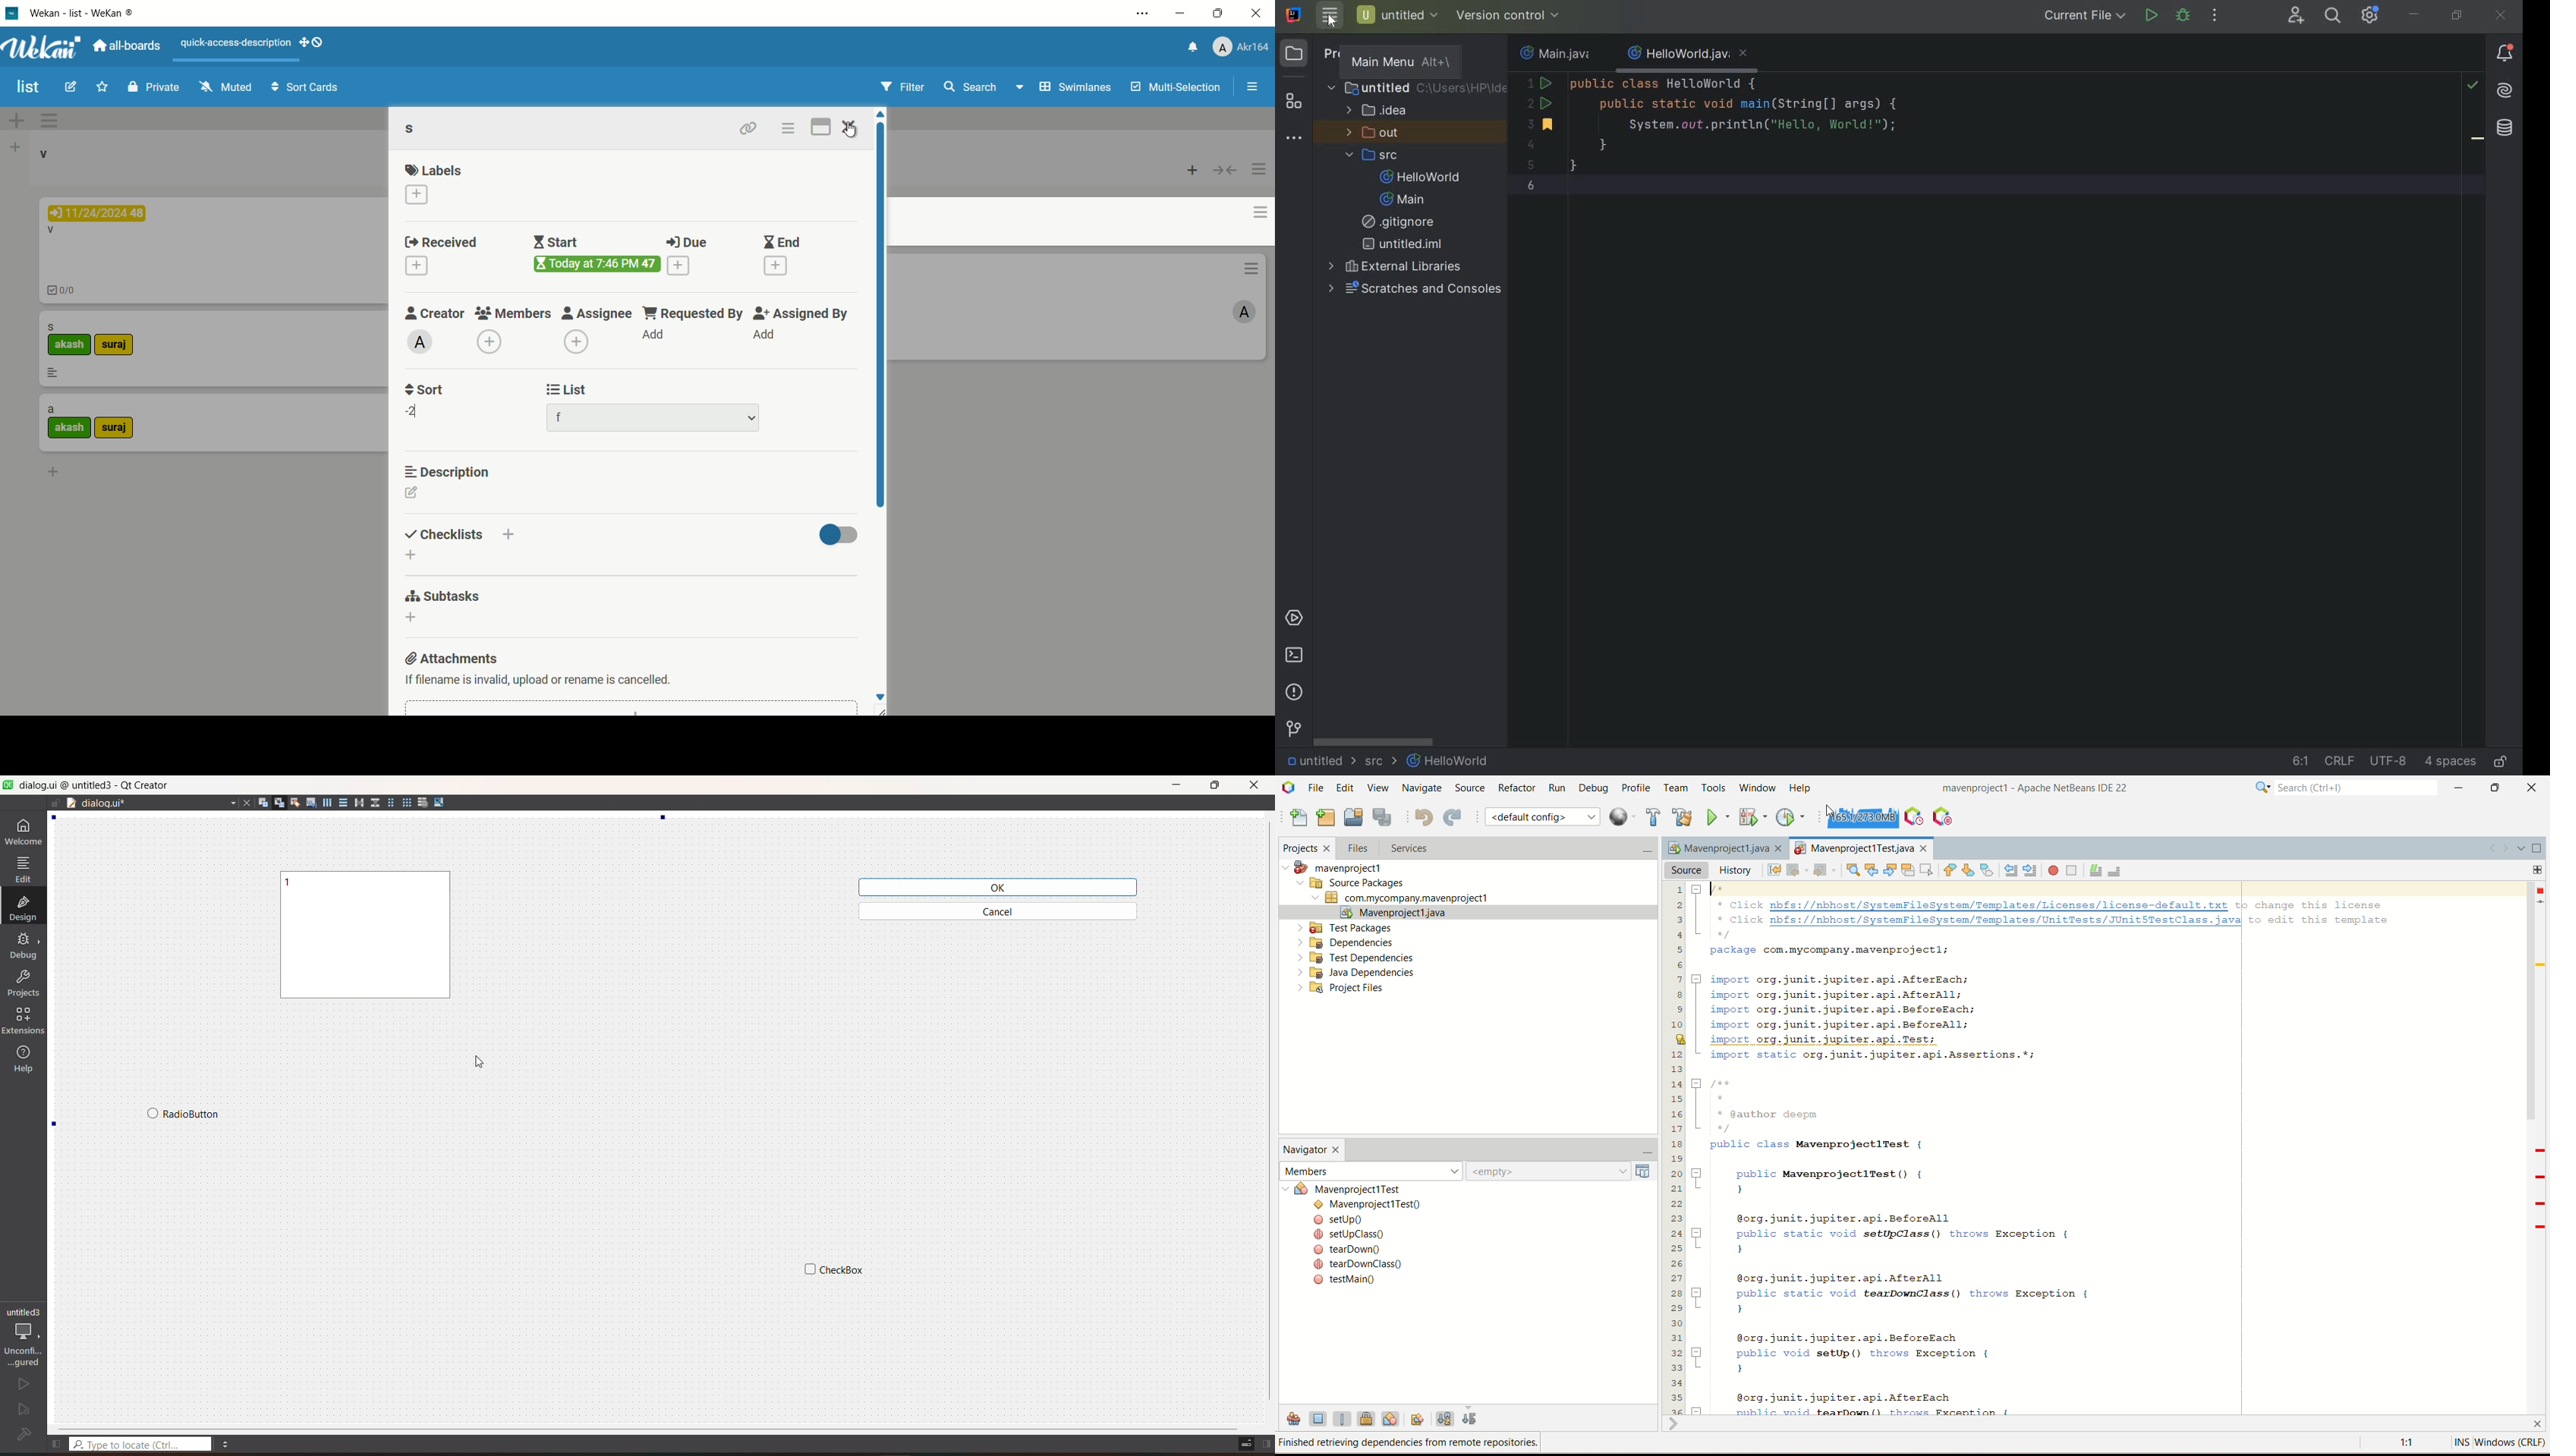 This screenshot has width=2576, height=1456. What do you see at coordinates (1244, 296) in the screenshot?
I see `admin` at bounding box center [1244, 296].